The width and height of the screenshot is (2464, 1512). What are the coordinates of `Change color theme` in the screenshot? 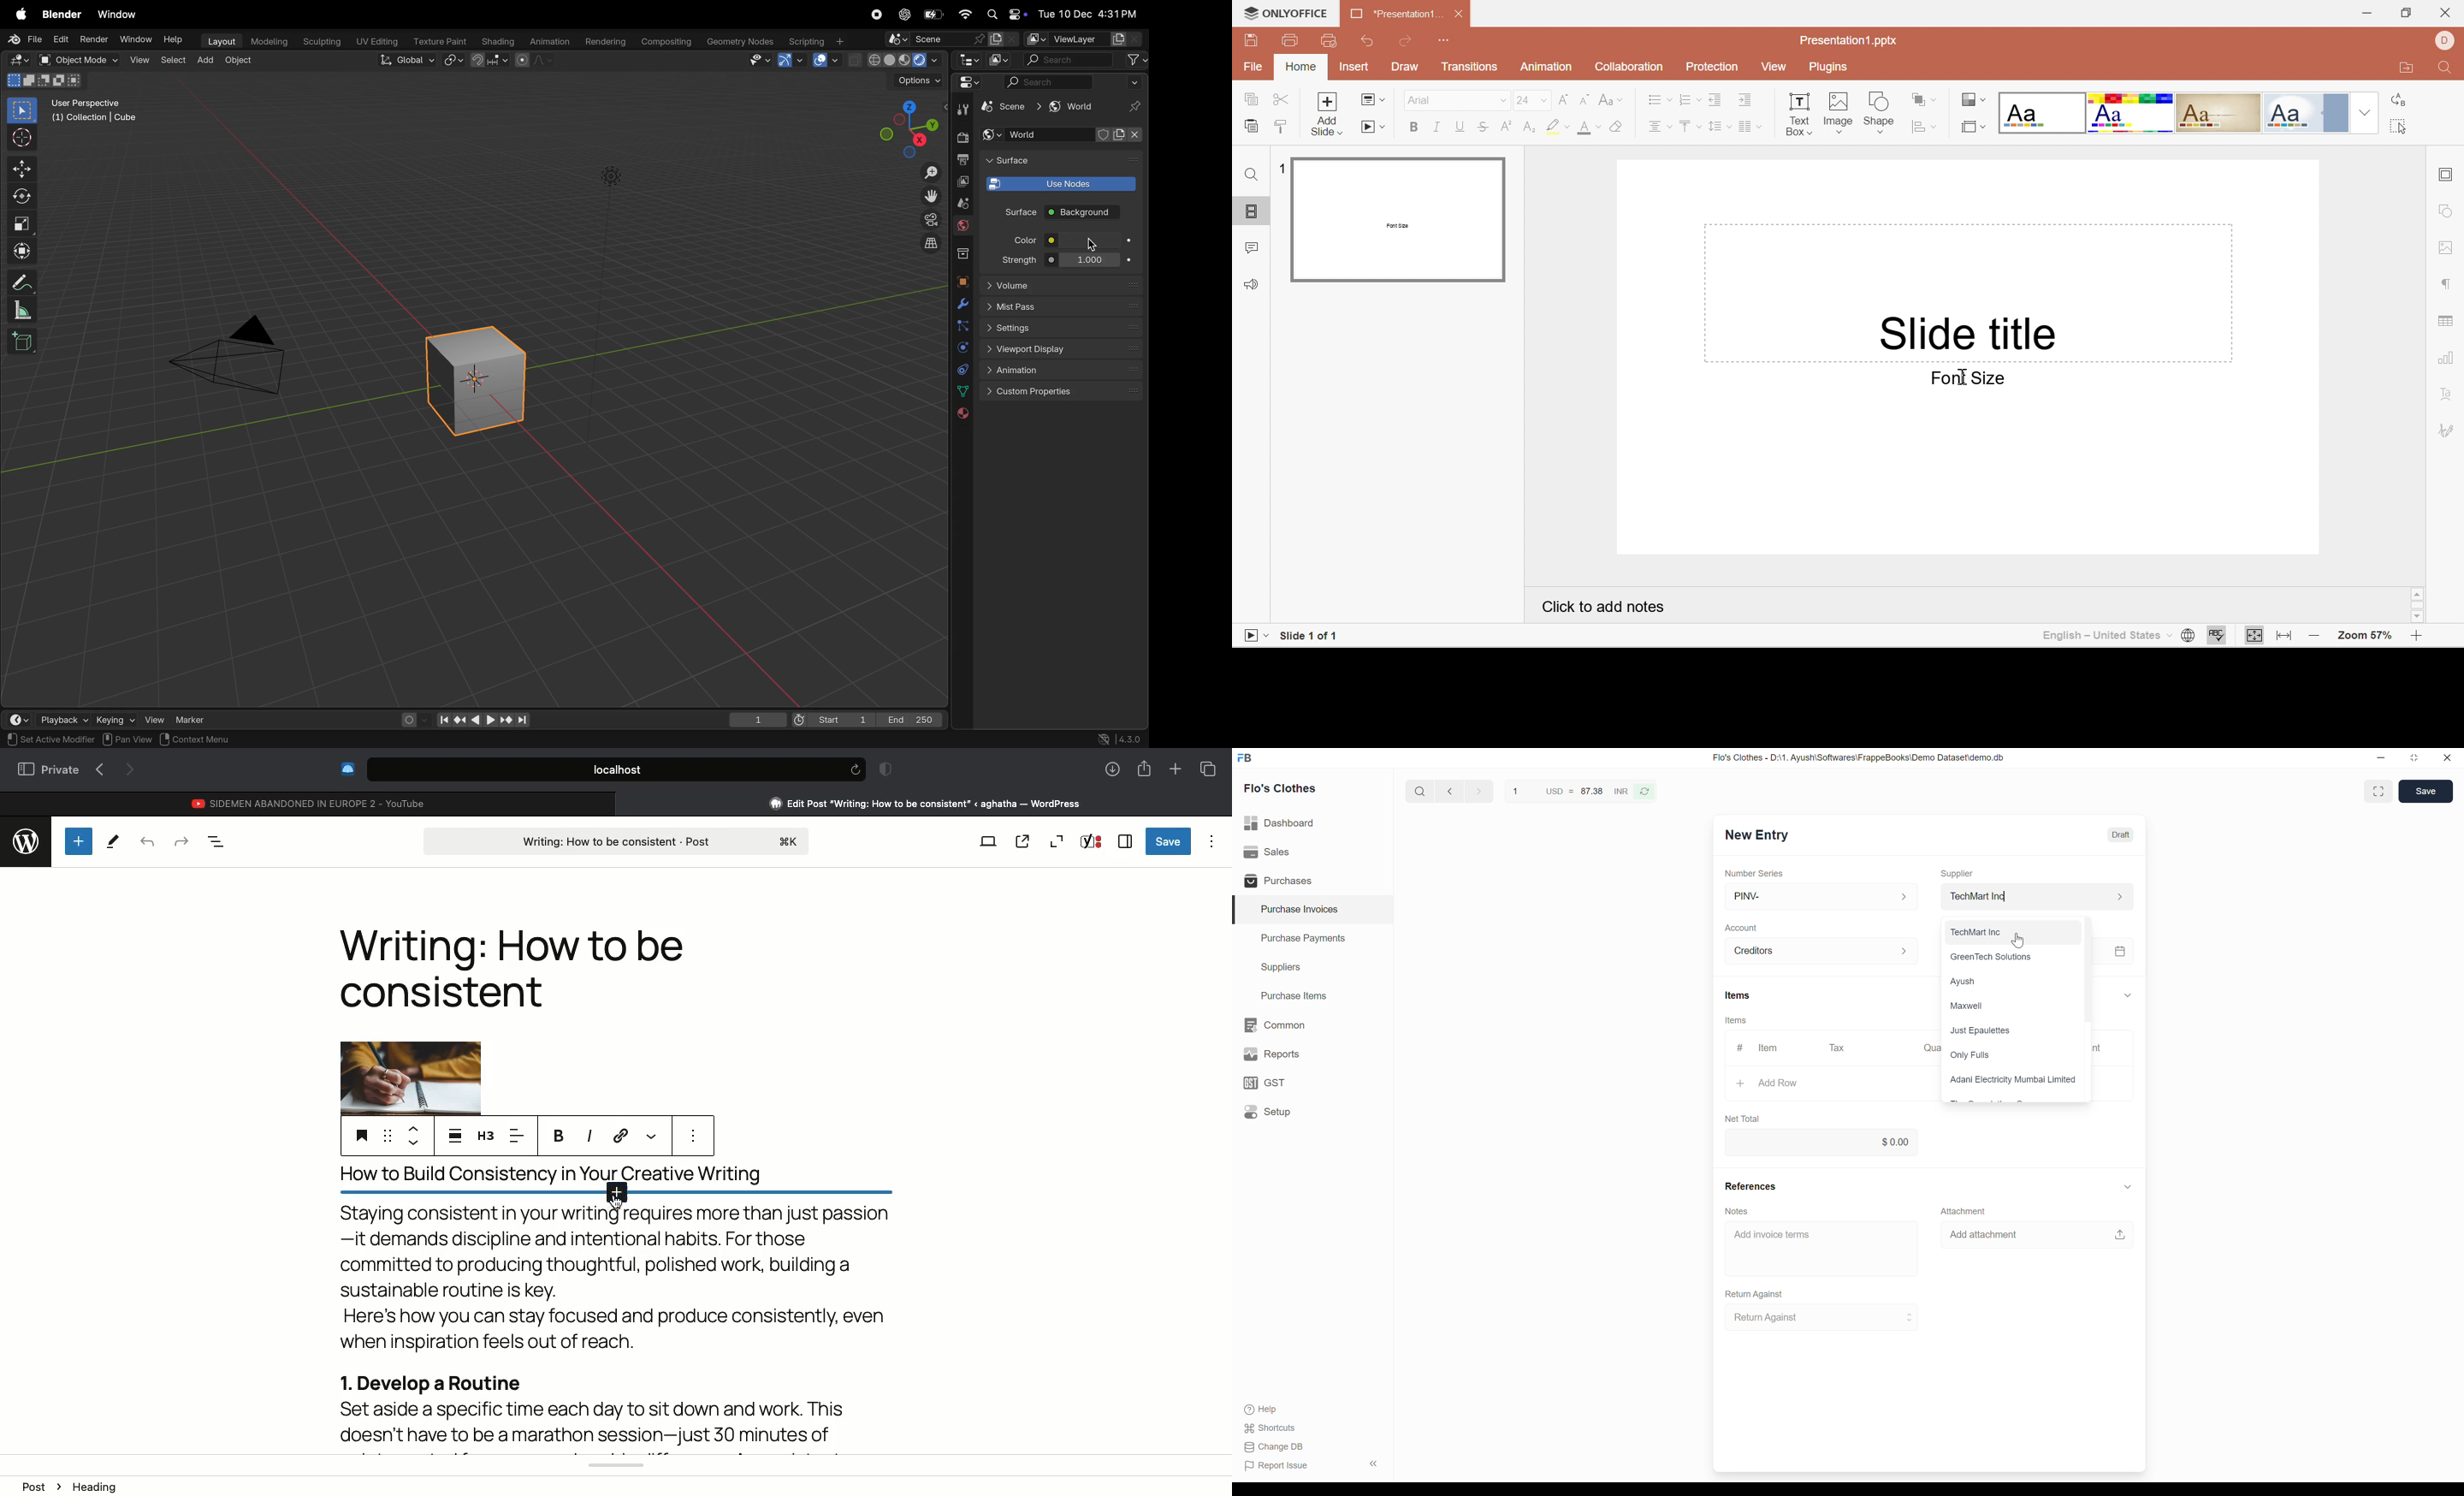 It's located at (1972, 99).